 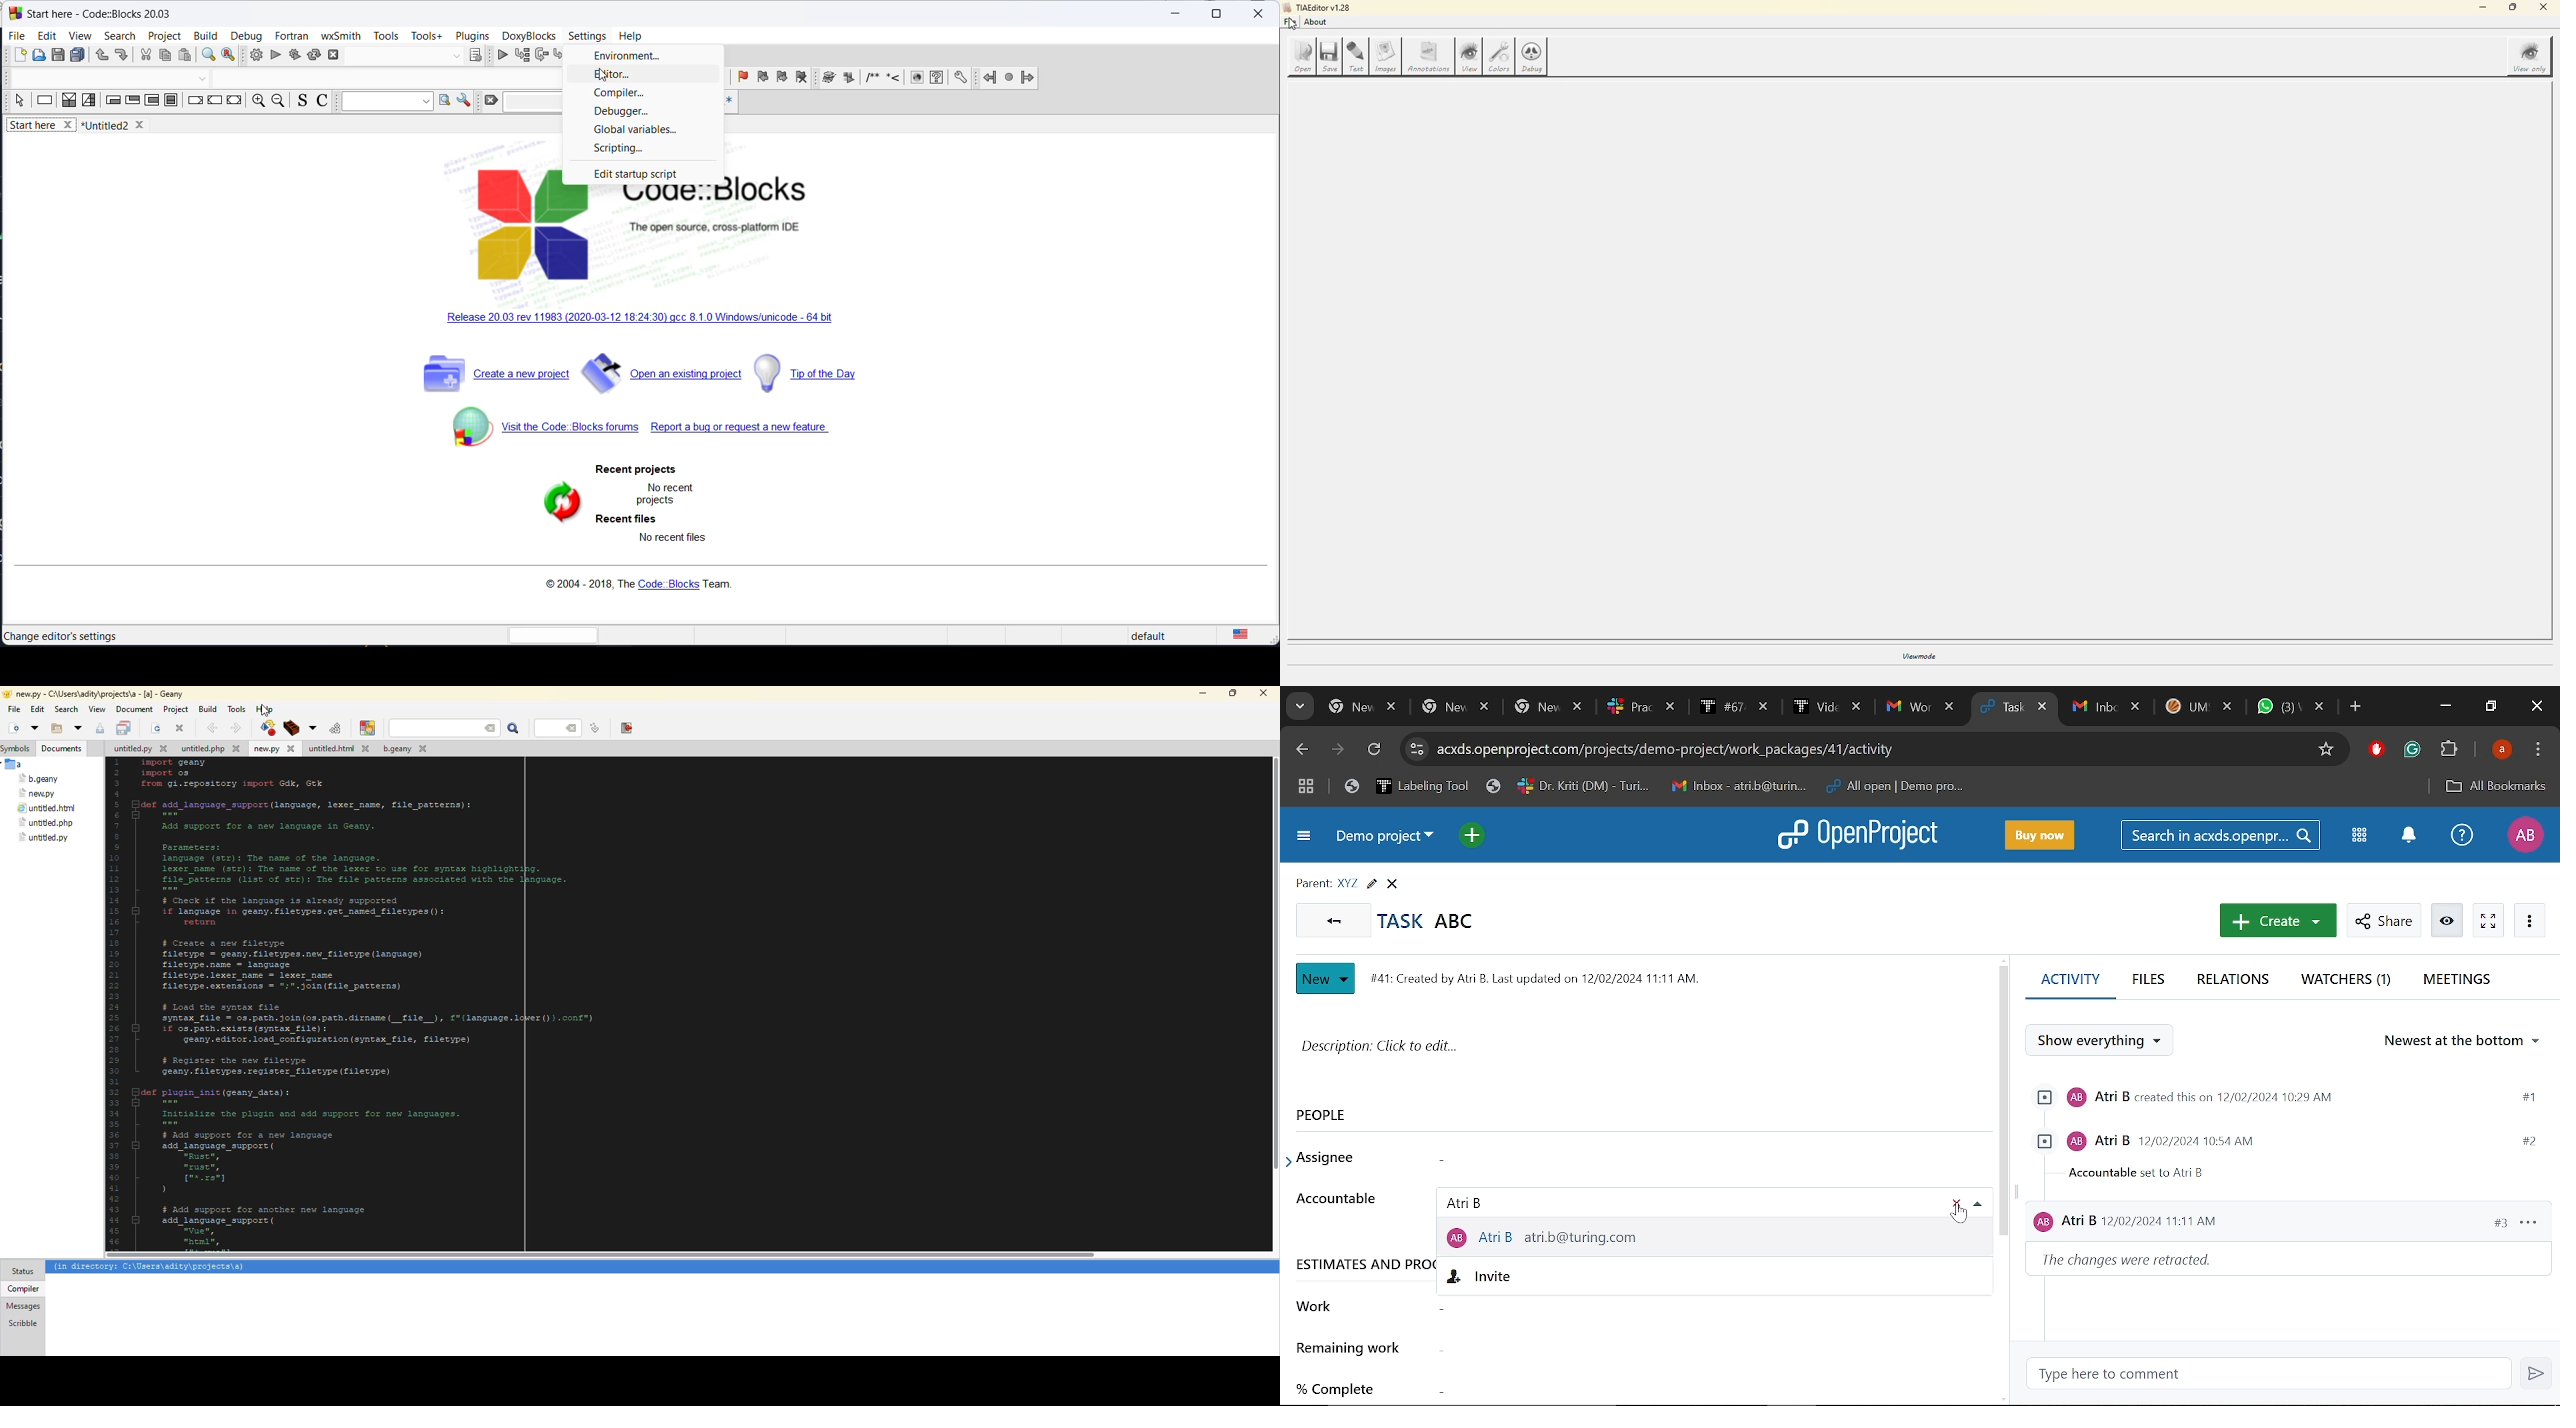 What do you see at coordinates (340, 35) in the screenshot?
I see `wxSmith` at bounding box center [340, 35].